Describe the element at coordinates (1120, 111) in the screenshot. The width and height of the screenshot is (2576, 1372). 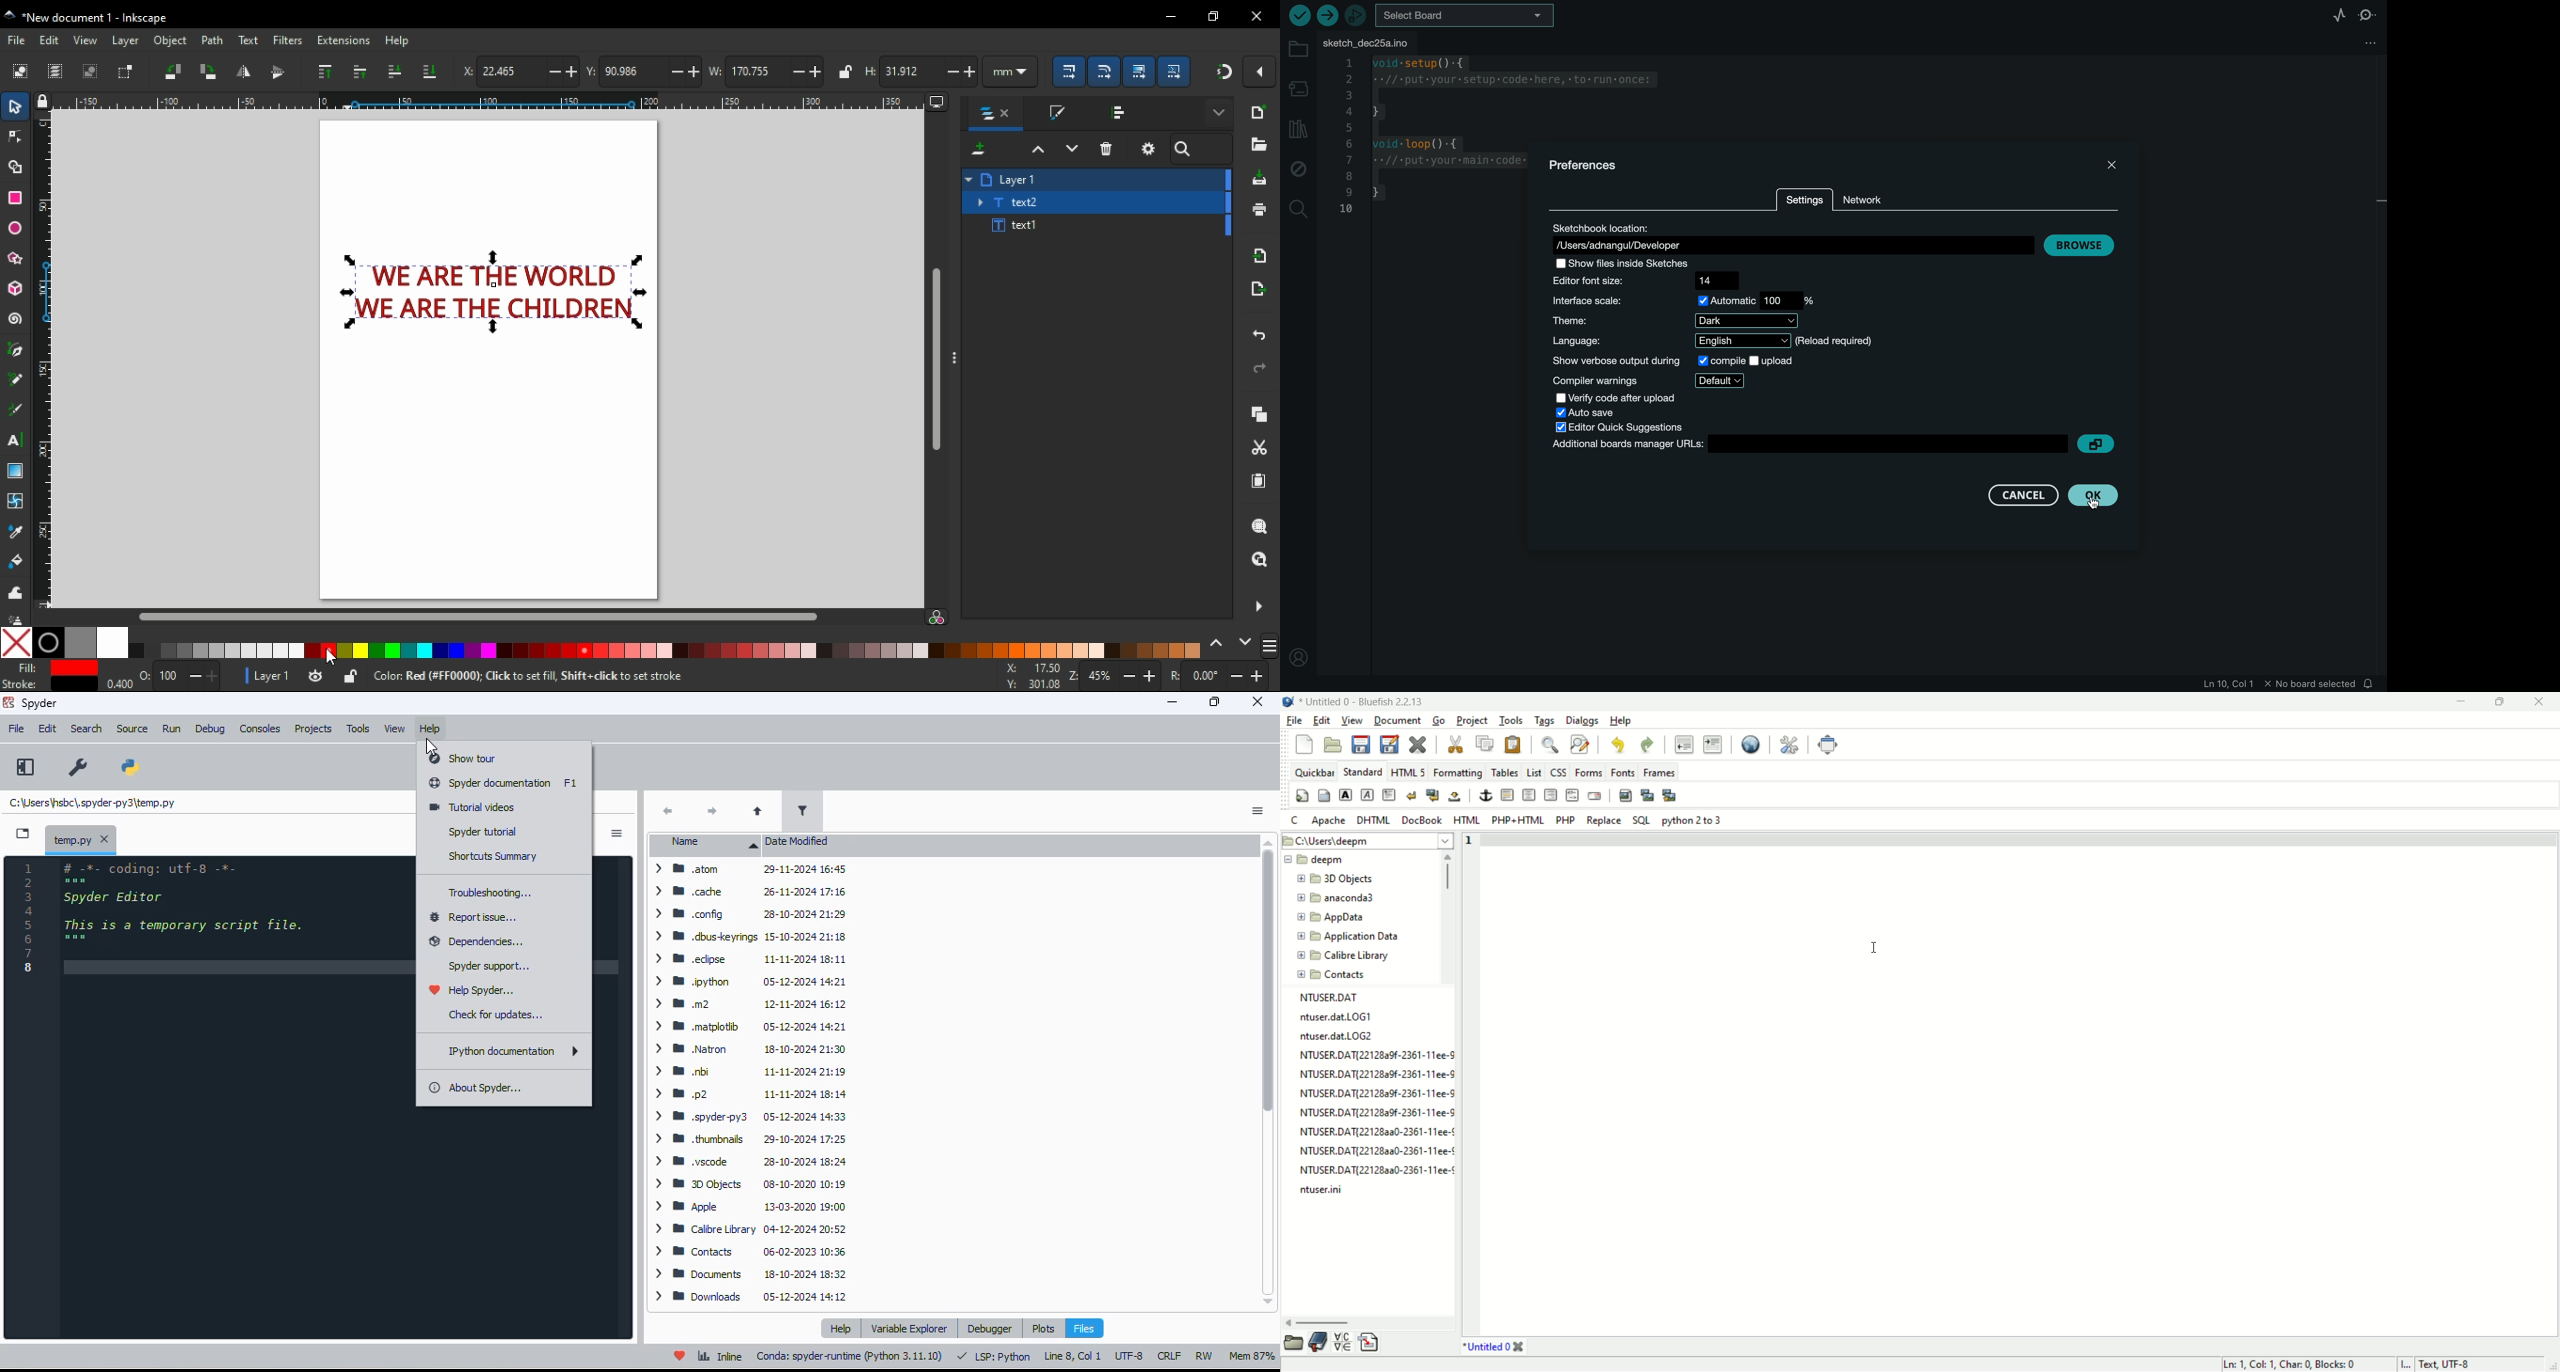
I see `align and distribute` at that location.